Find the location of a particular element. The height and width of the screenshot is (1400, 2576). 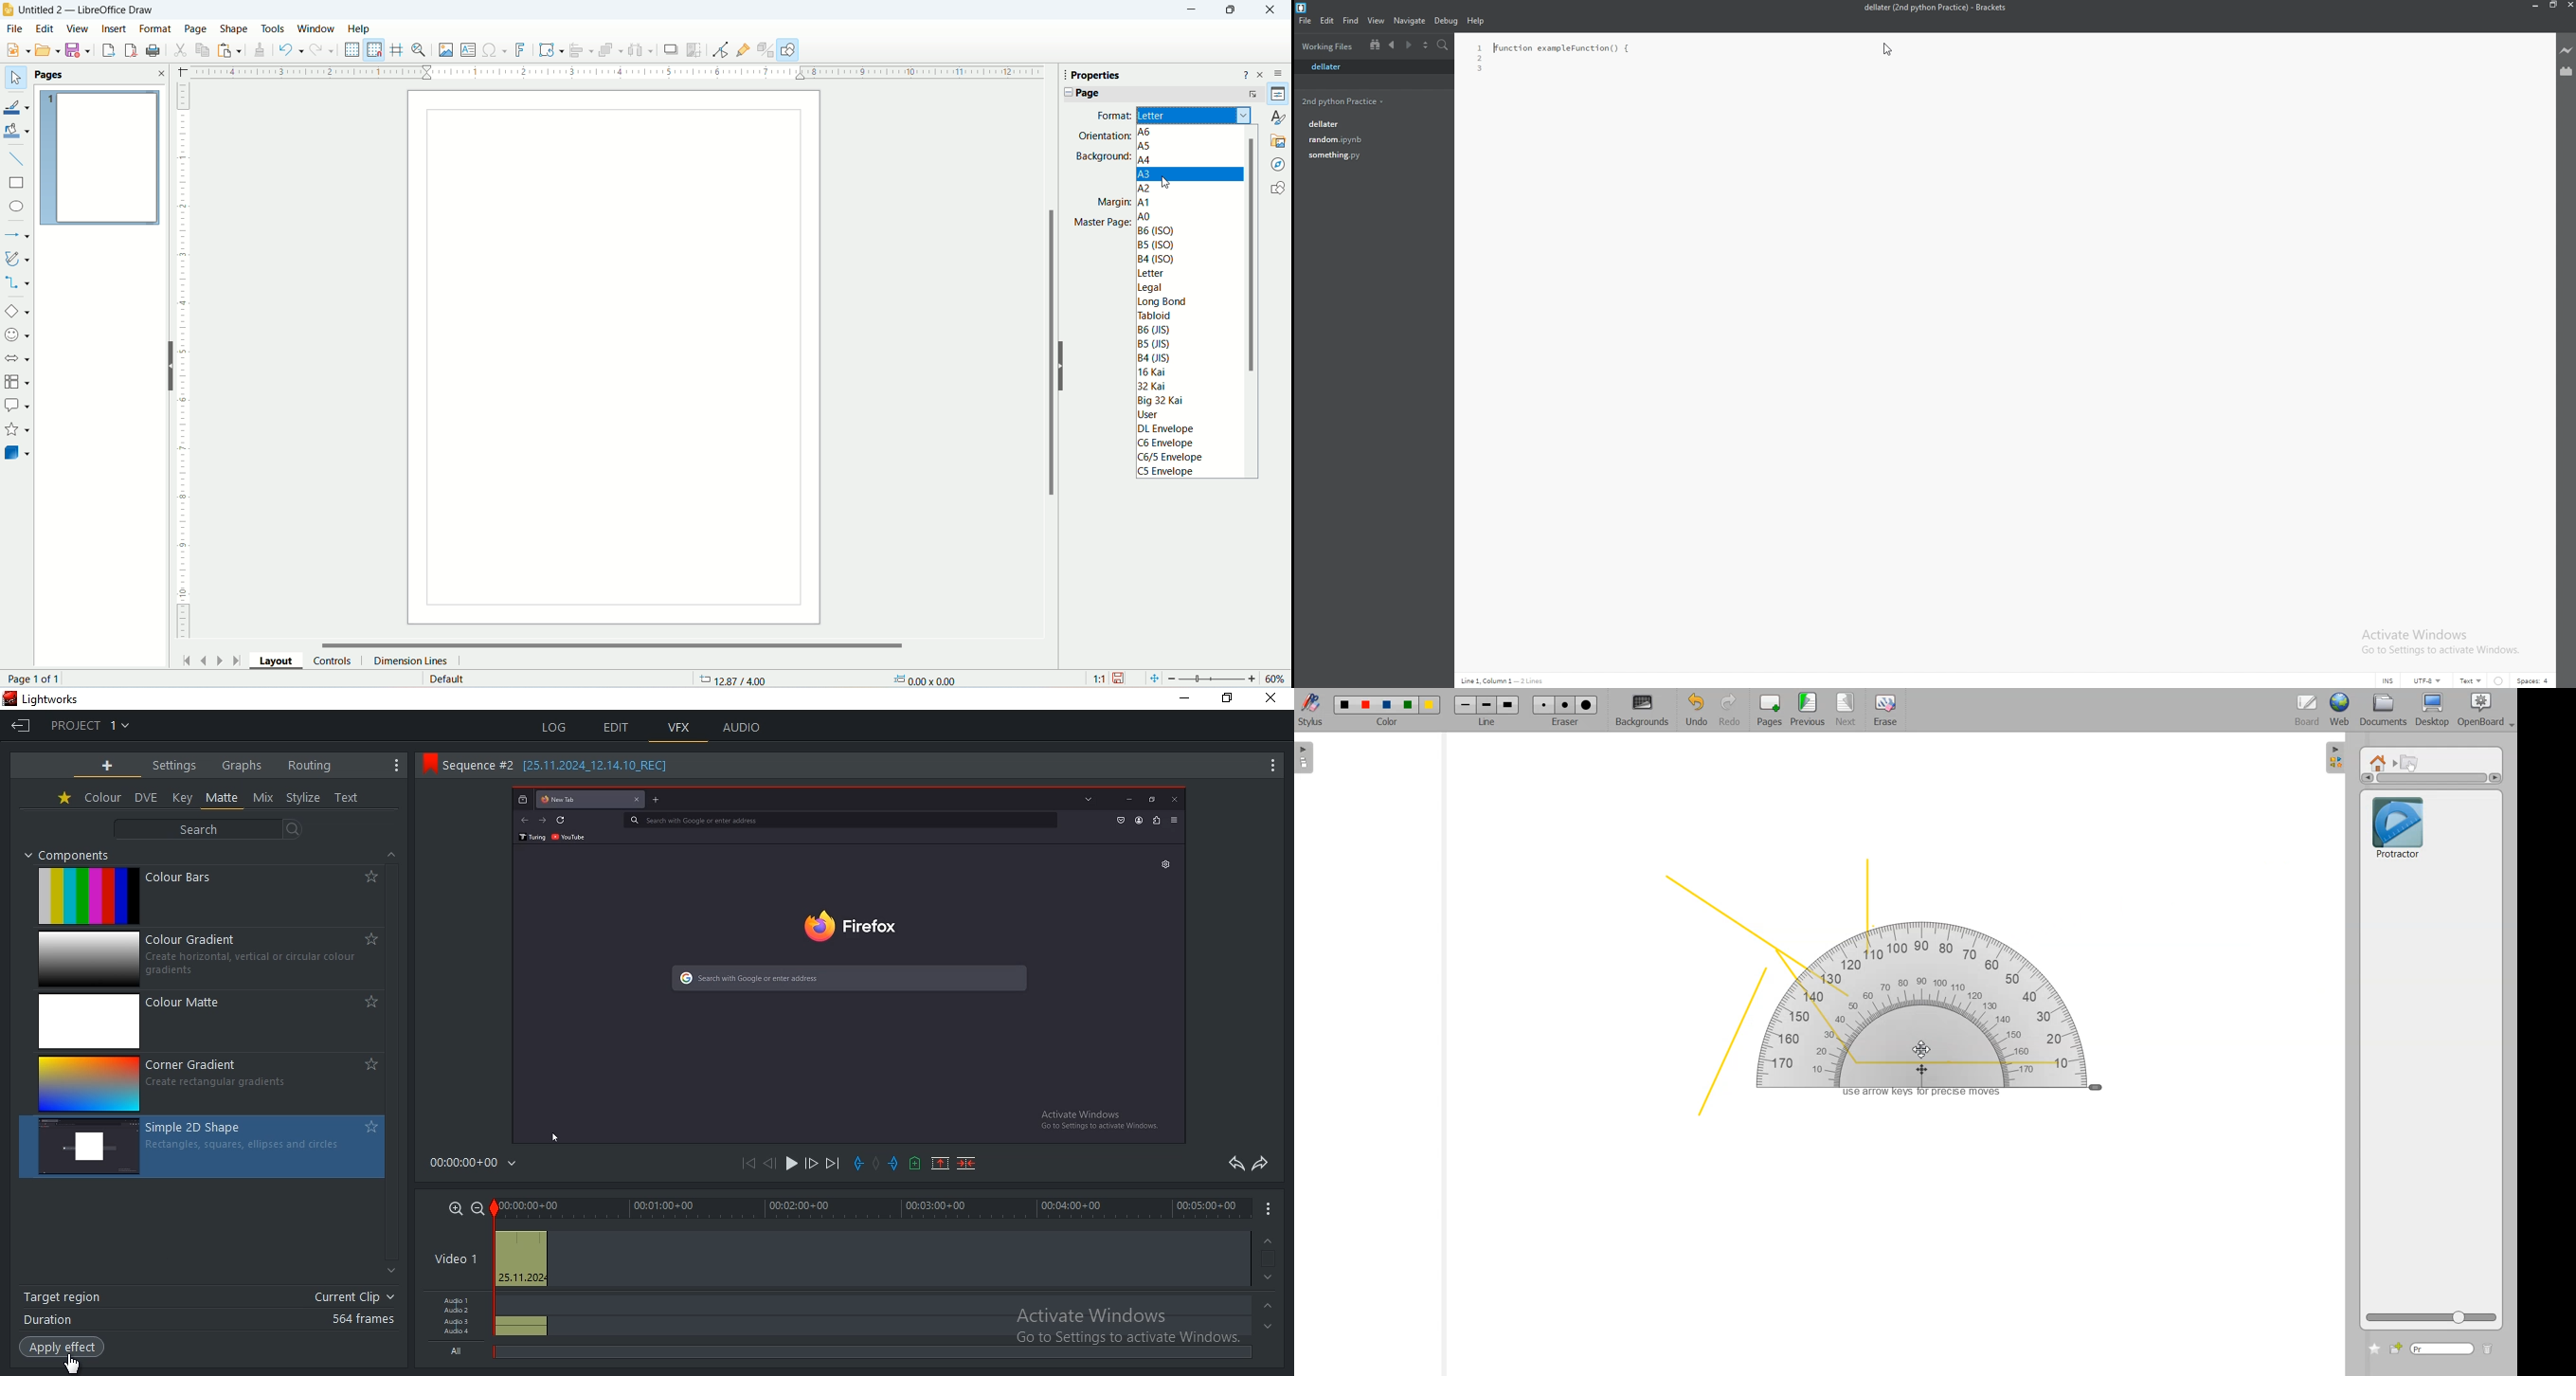

colour matte is located at coordinates (213, 1022).